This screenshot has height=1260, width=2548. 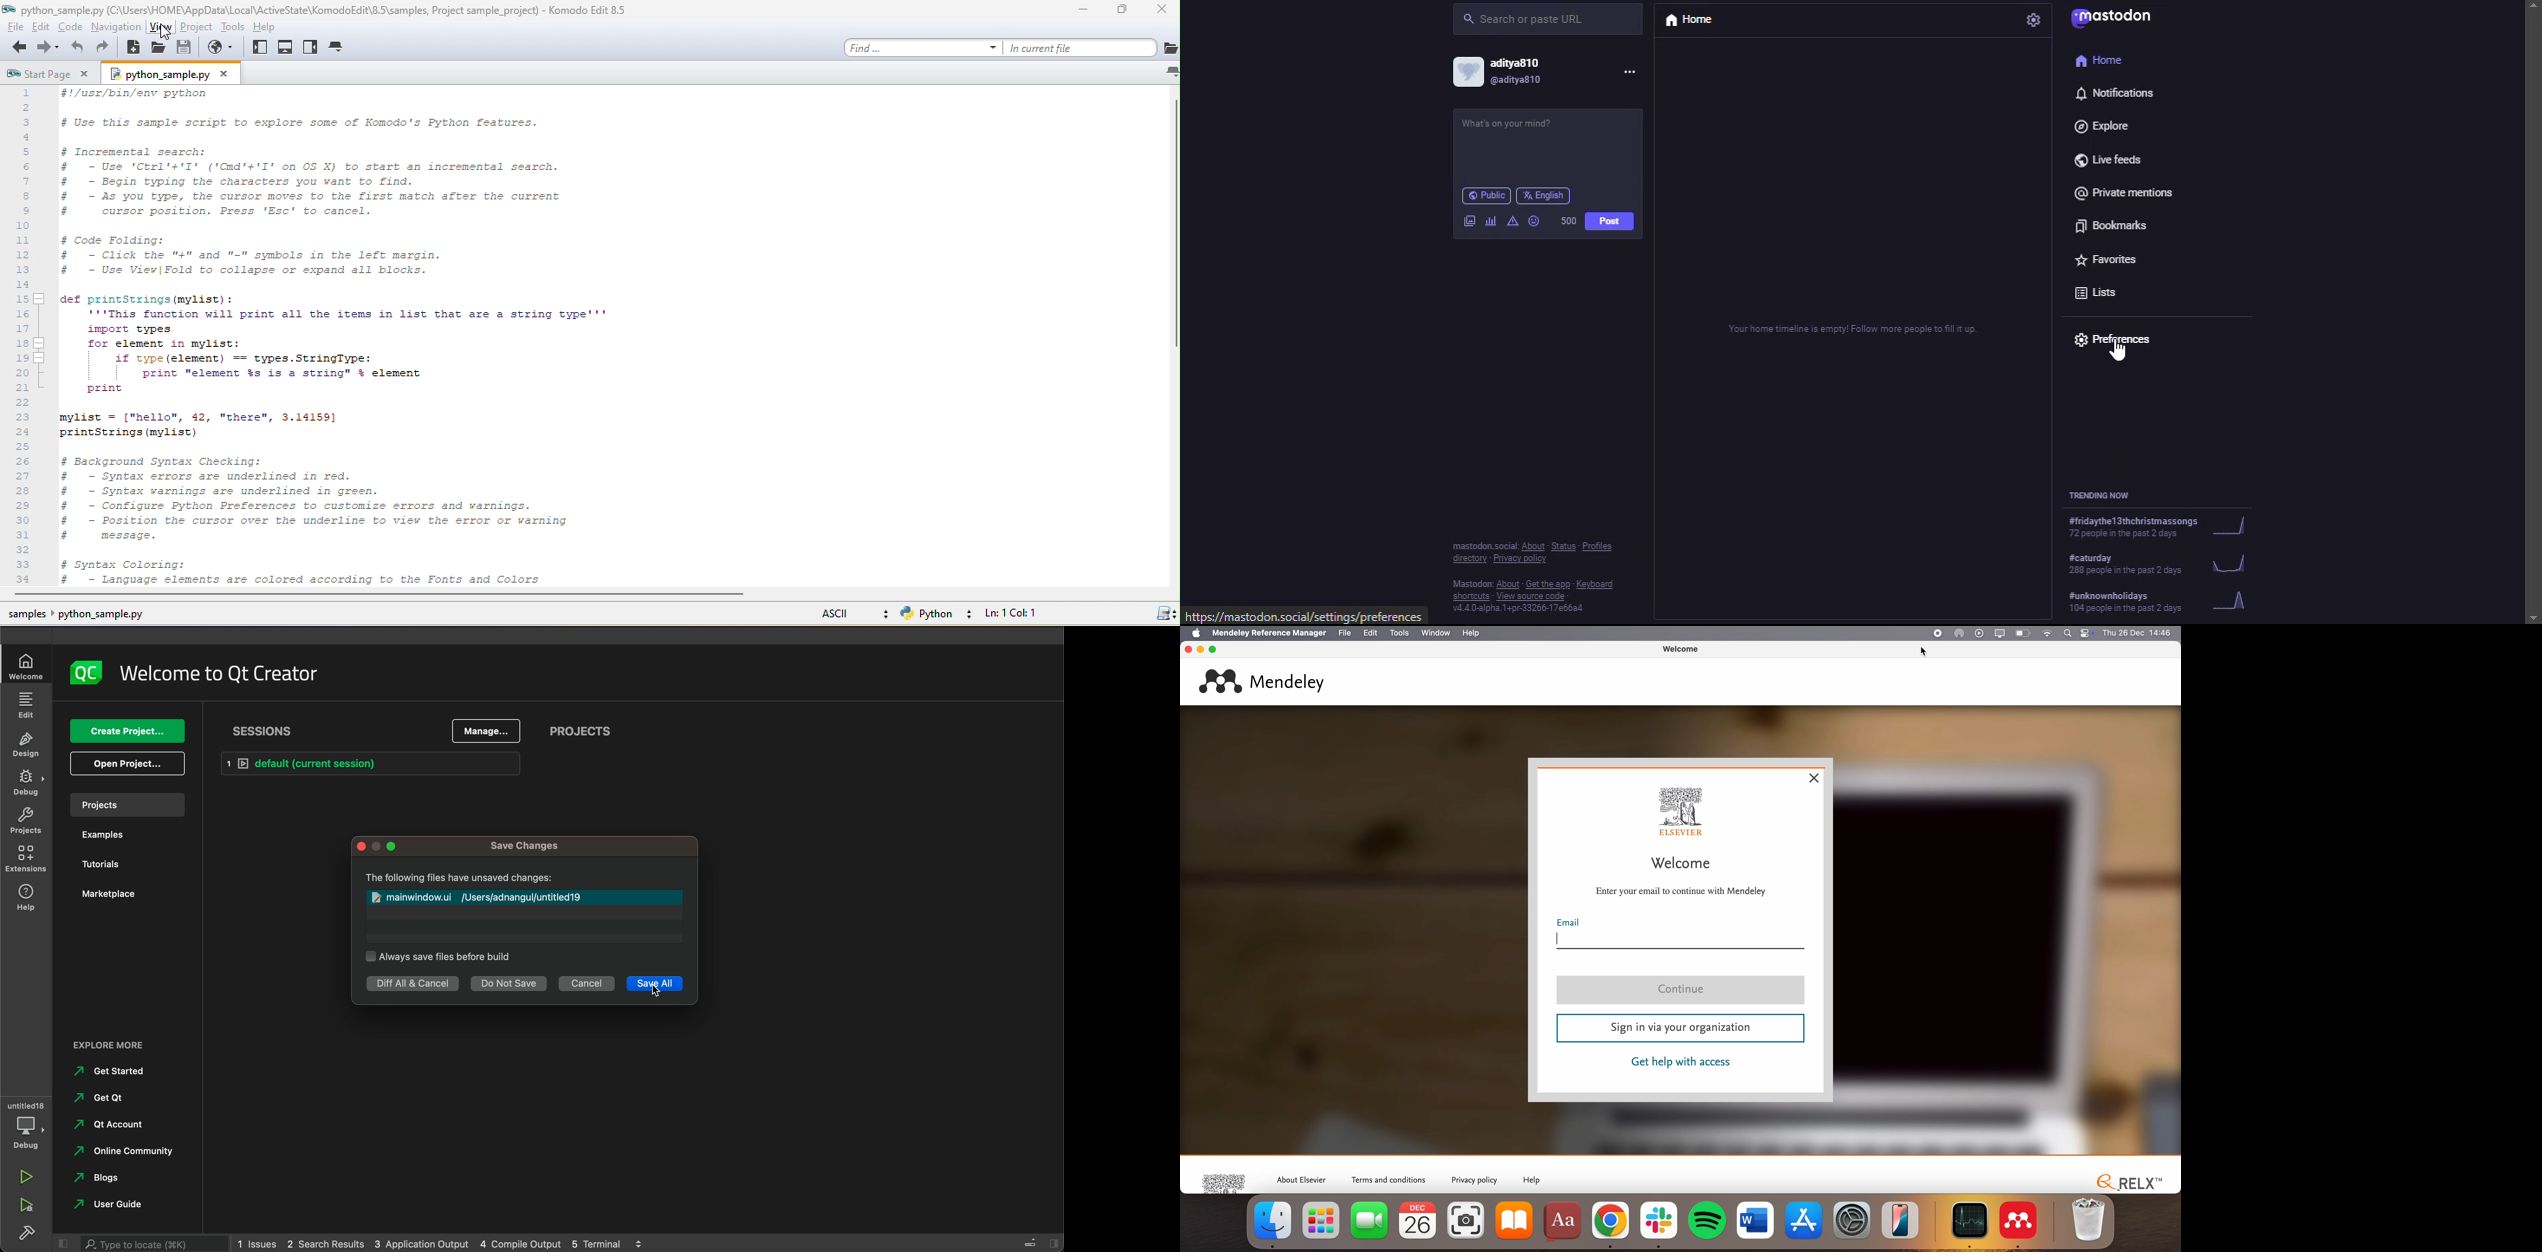 I want to click on diff and cancel, so click(x=411, y=984).